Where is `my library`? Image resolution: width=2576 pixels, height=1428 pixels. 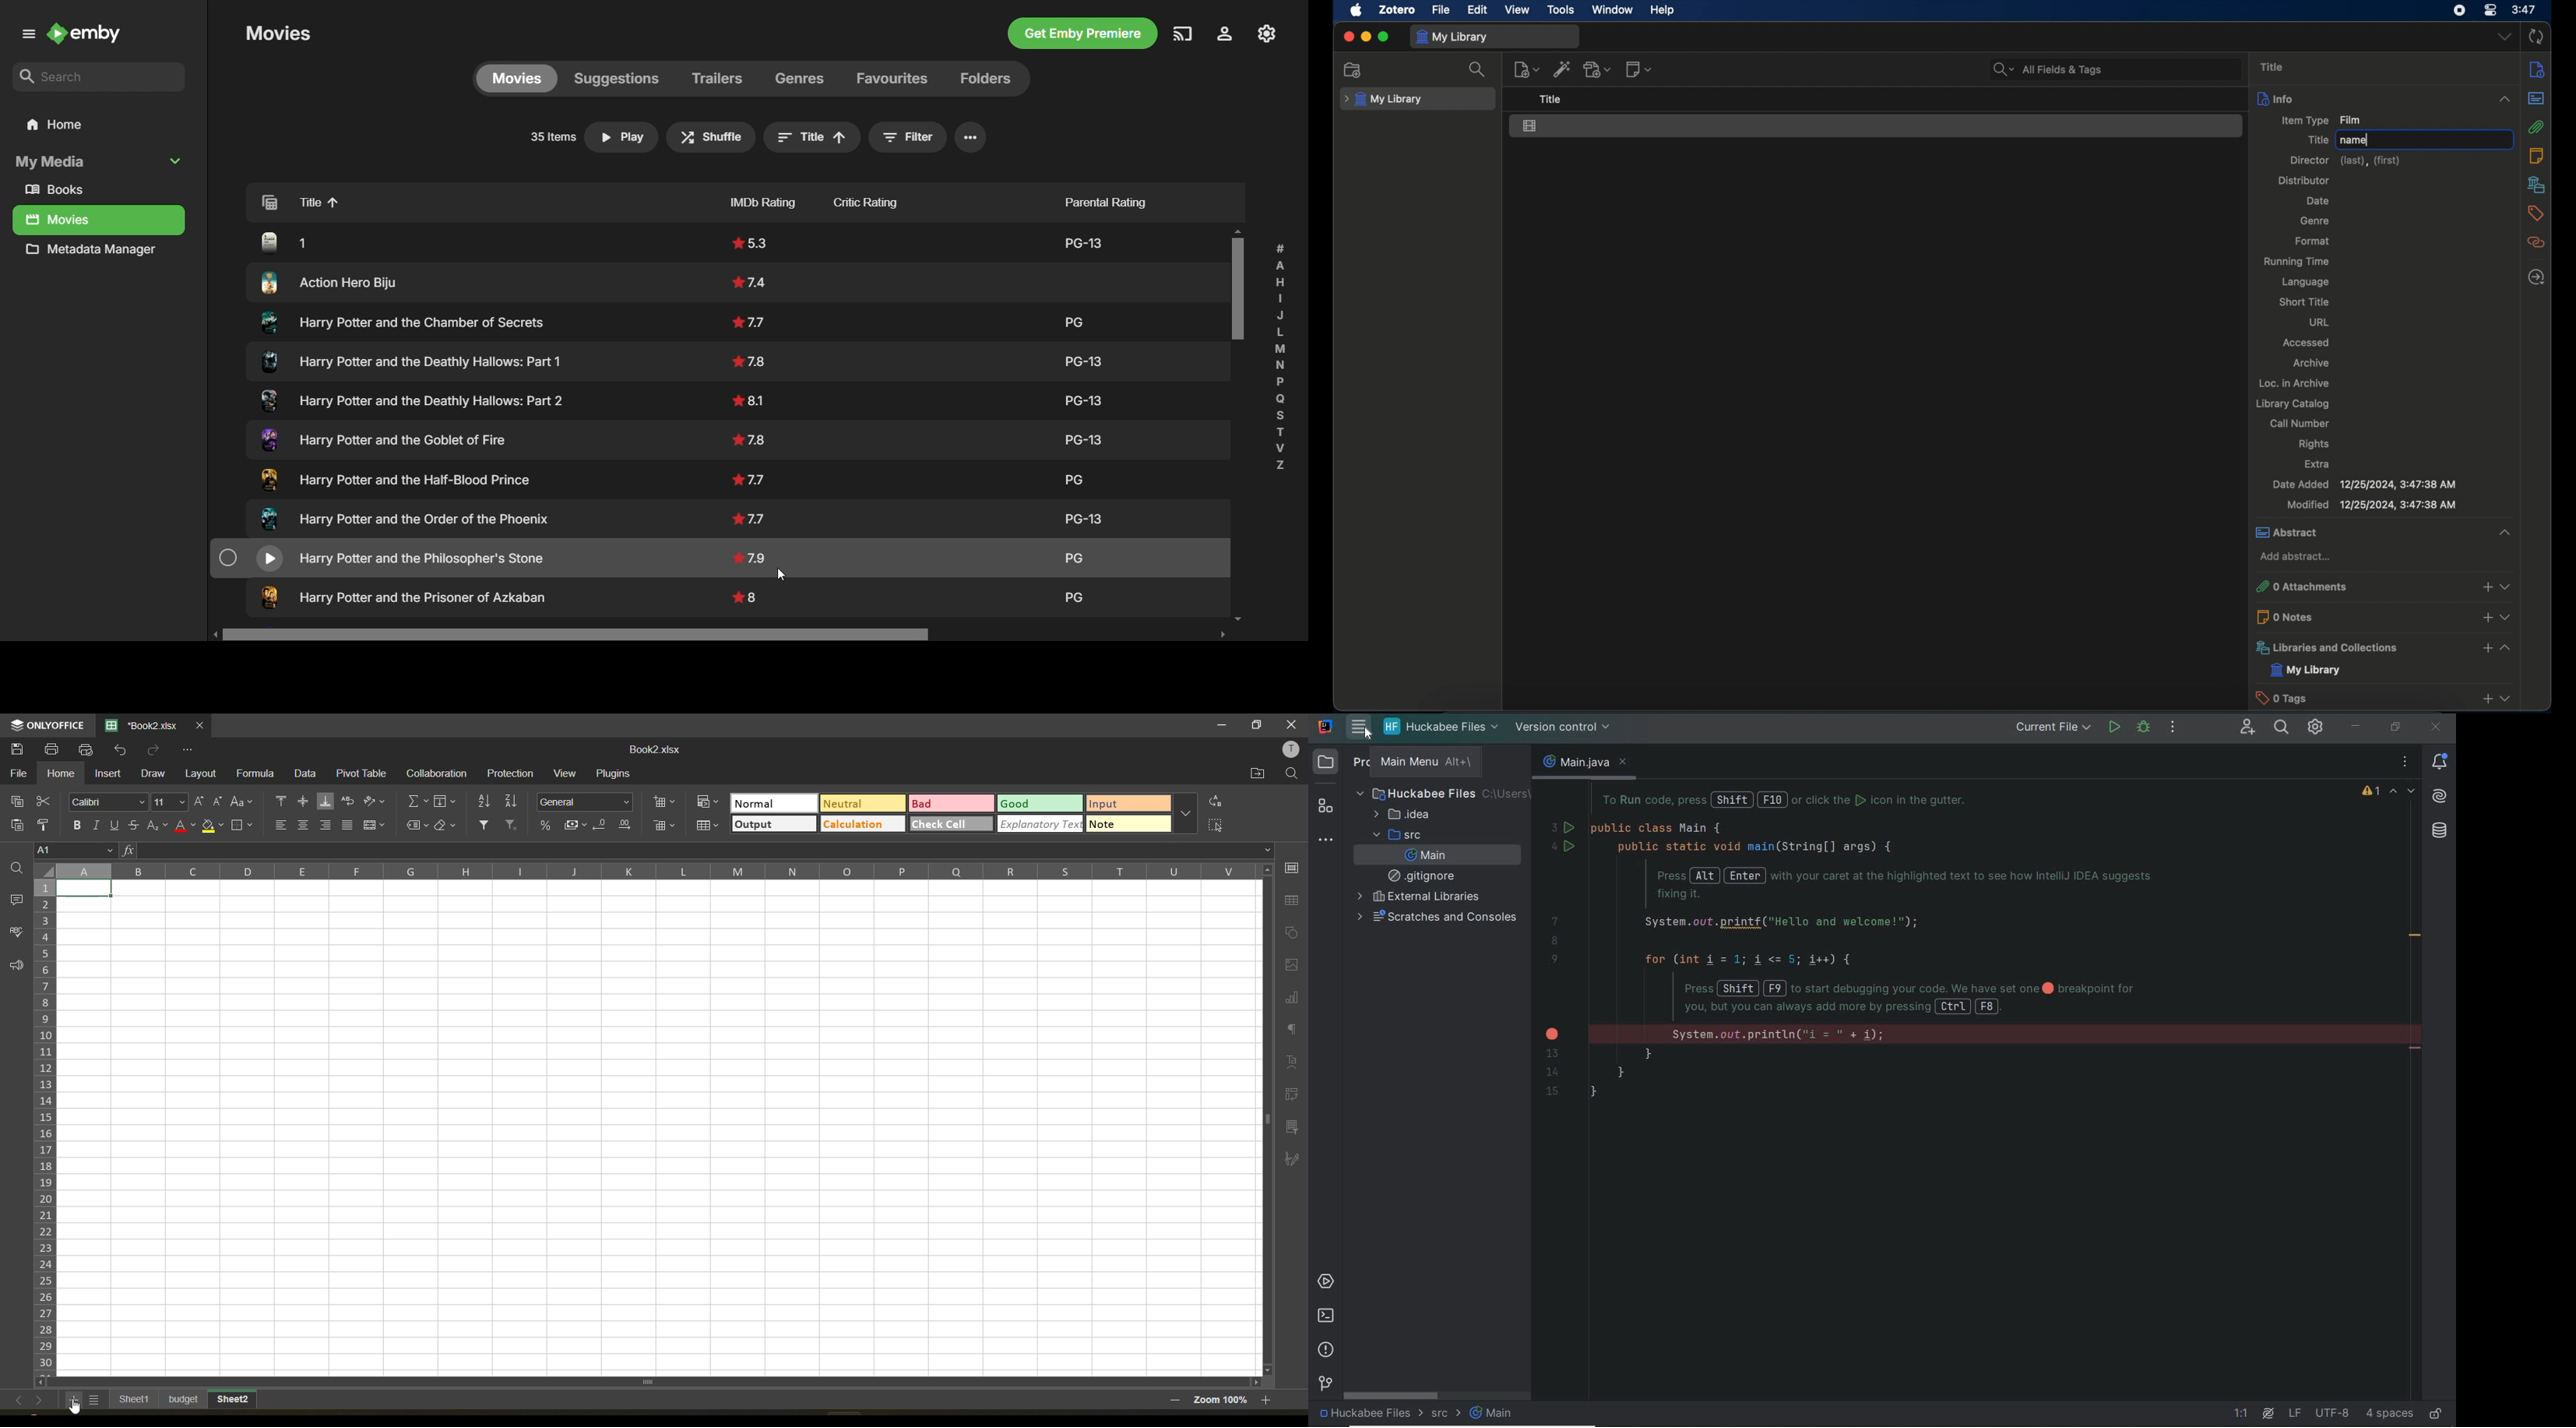
my library is located at coordinates (1451, 38).